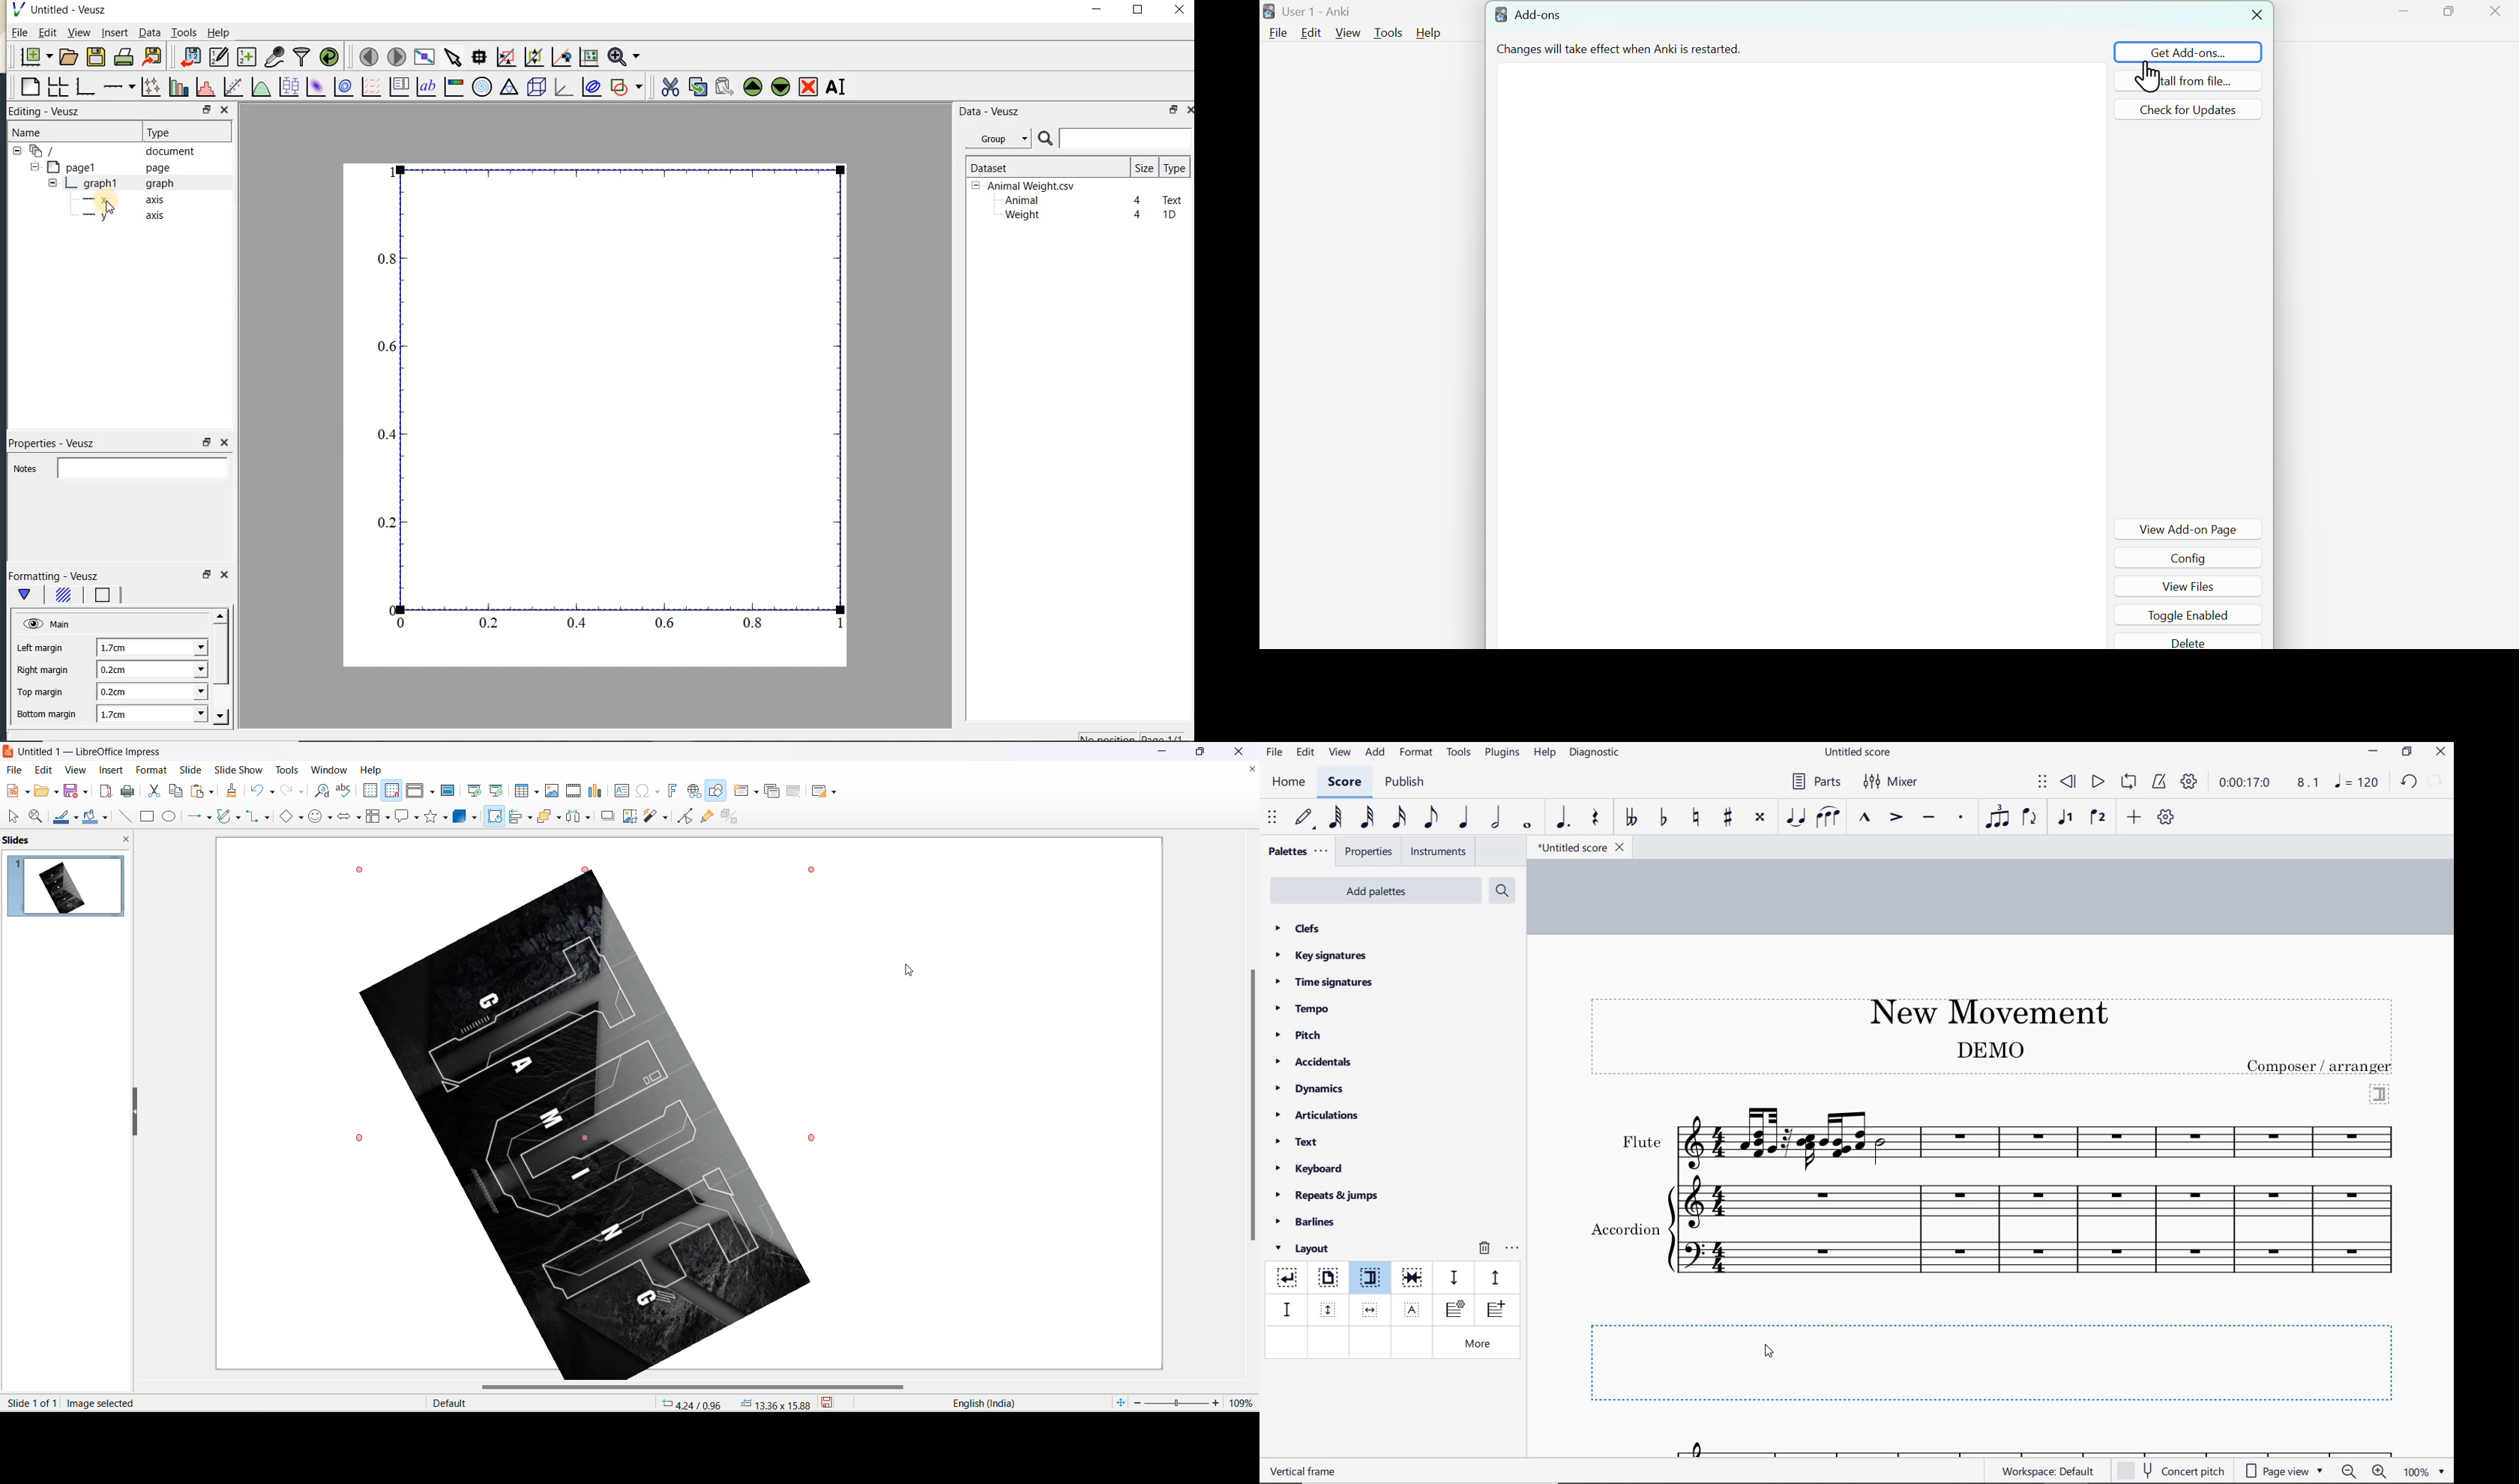 Image resolution: width=2520 pixels, height=1484 pixels. I want to click on tools, so click(292, 770).